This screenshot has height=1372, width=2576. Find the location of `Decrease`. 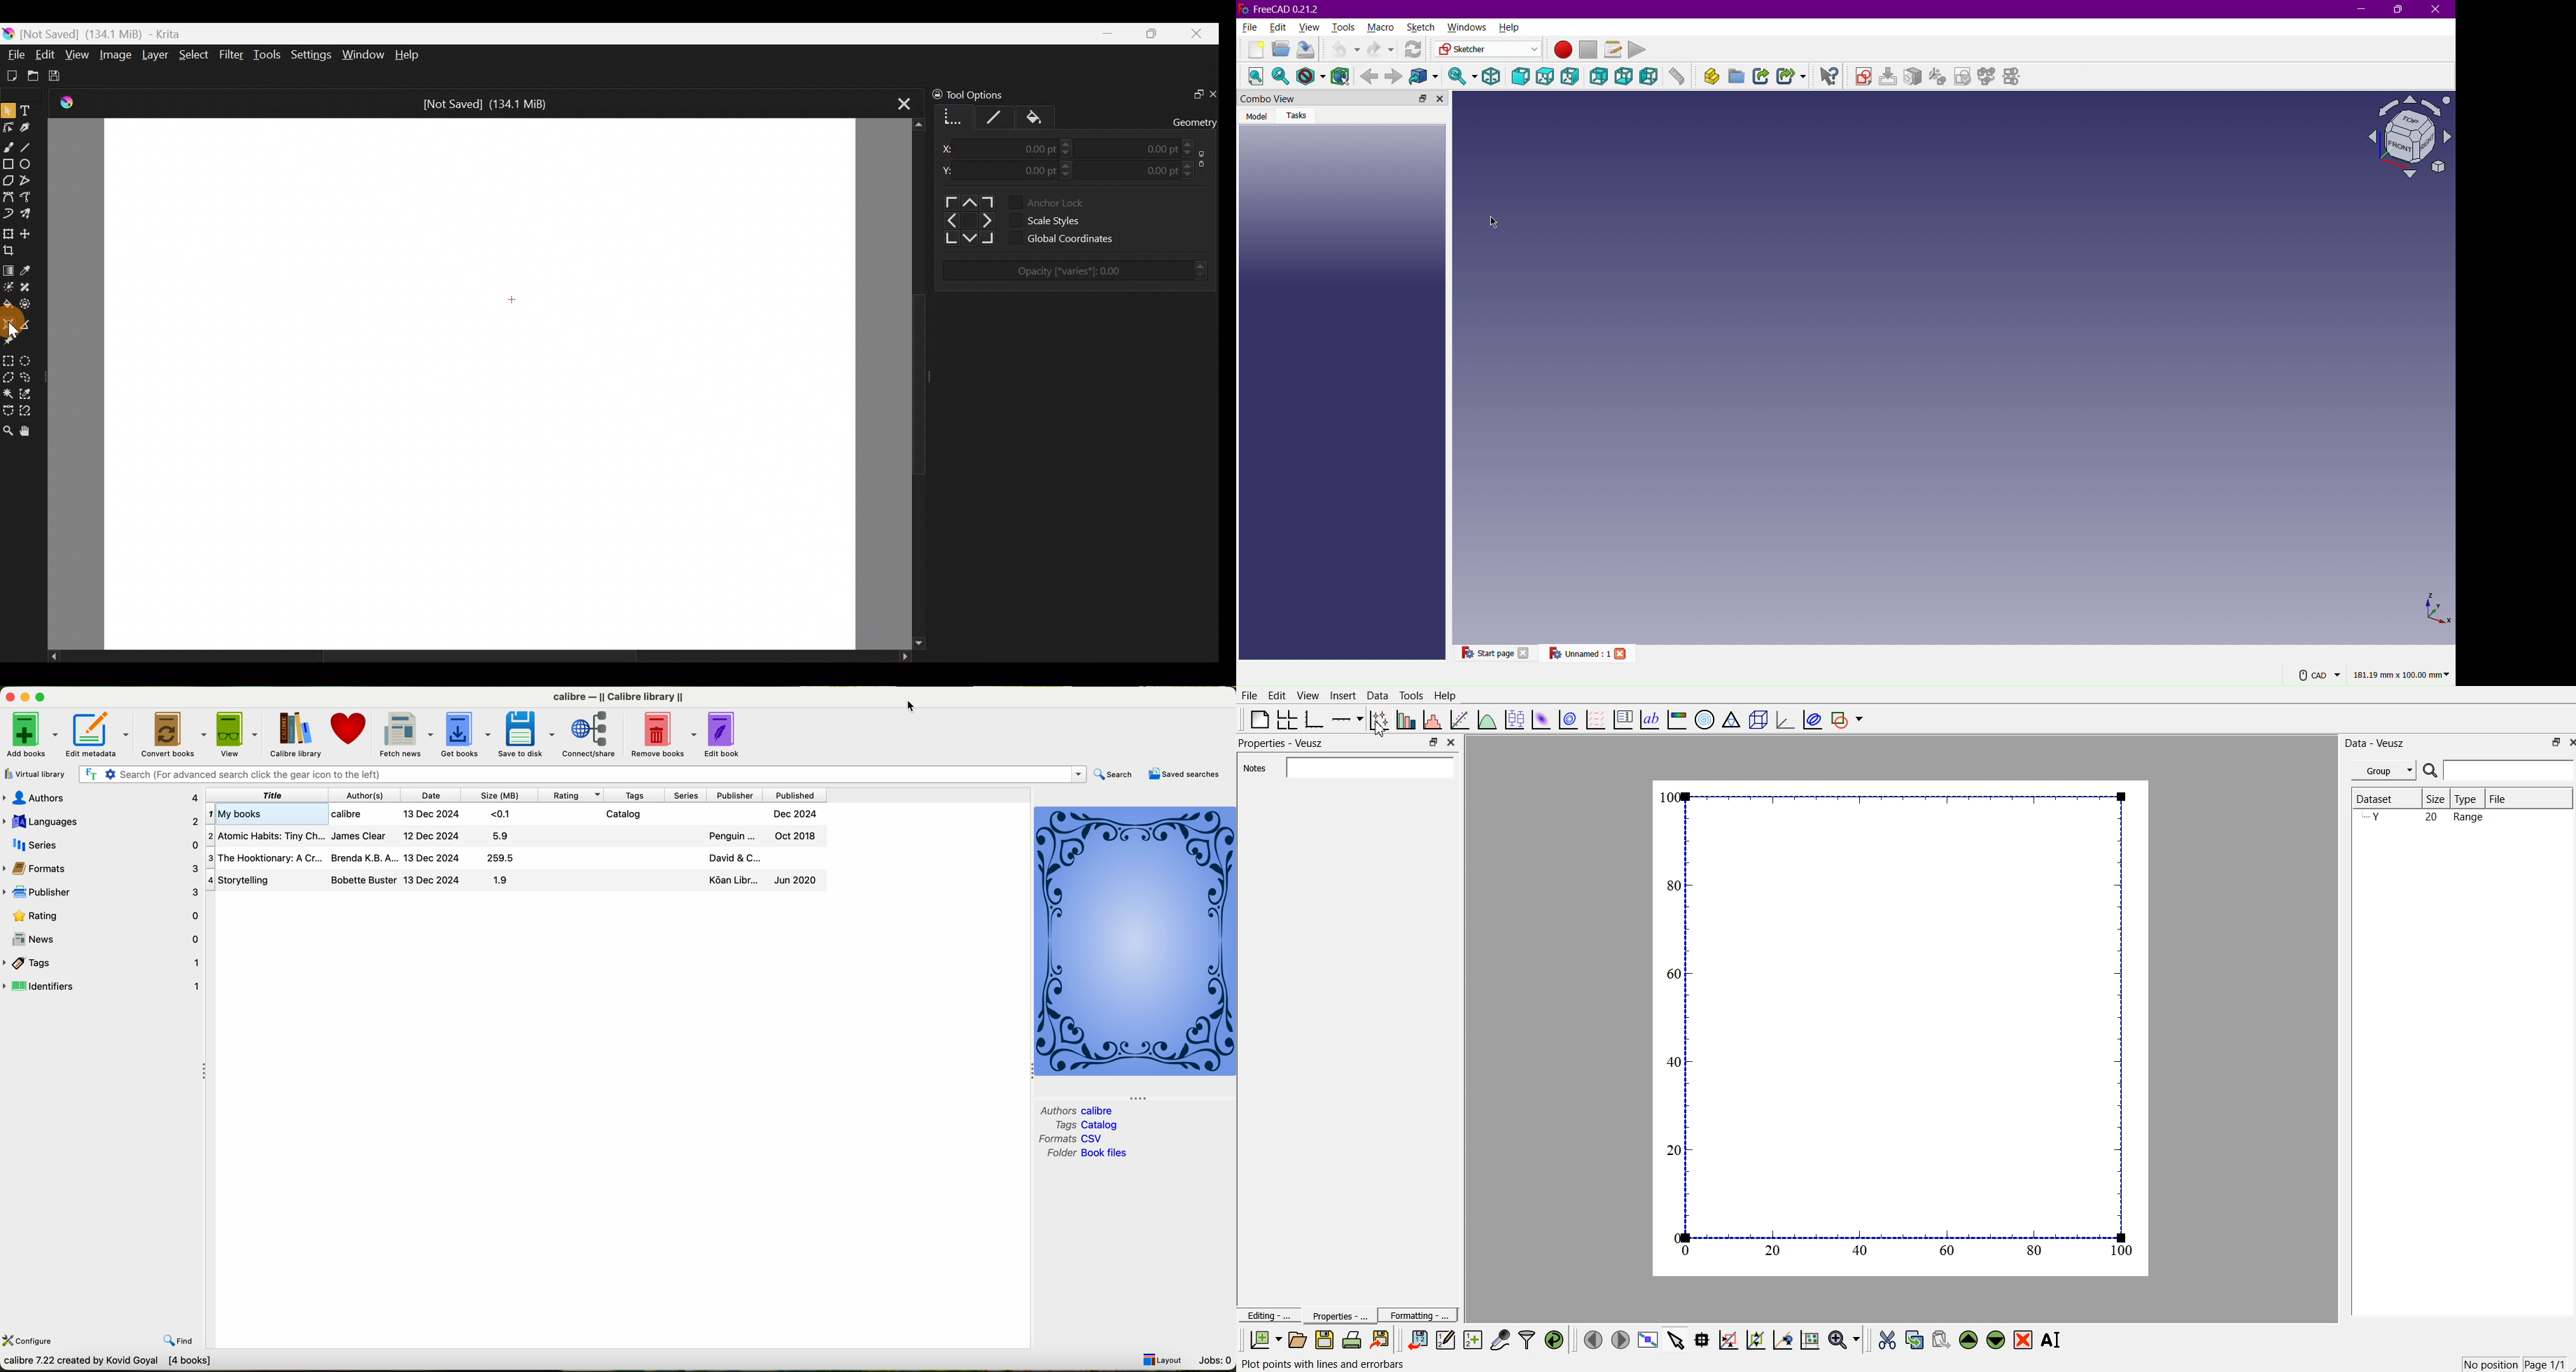

Decrease is located at coordinates (1192, 152).